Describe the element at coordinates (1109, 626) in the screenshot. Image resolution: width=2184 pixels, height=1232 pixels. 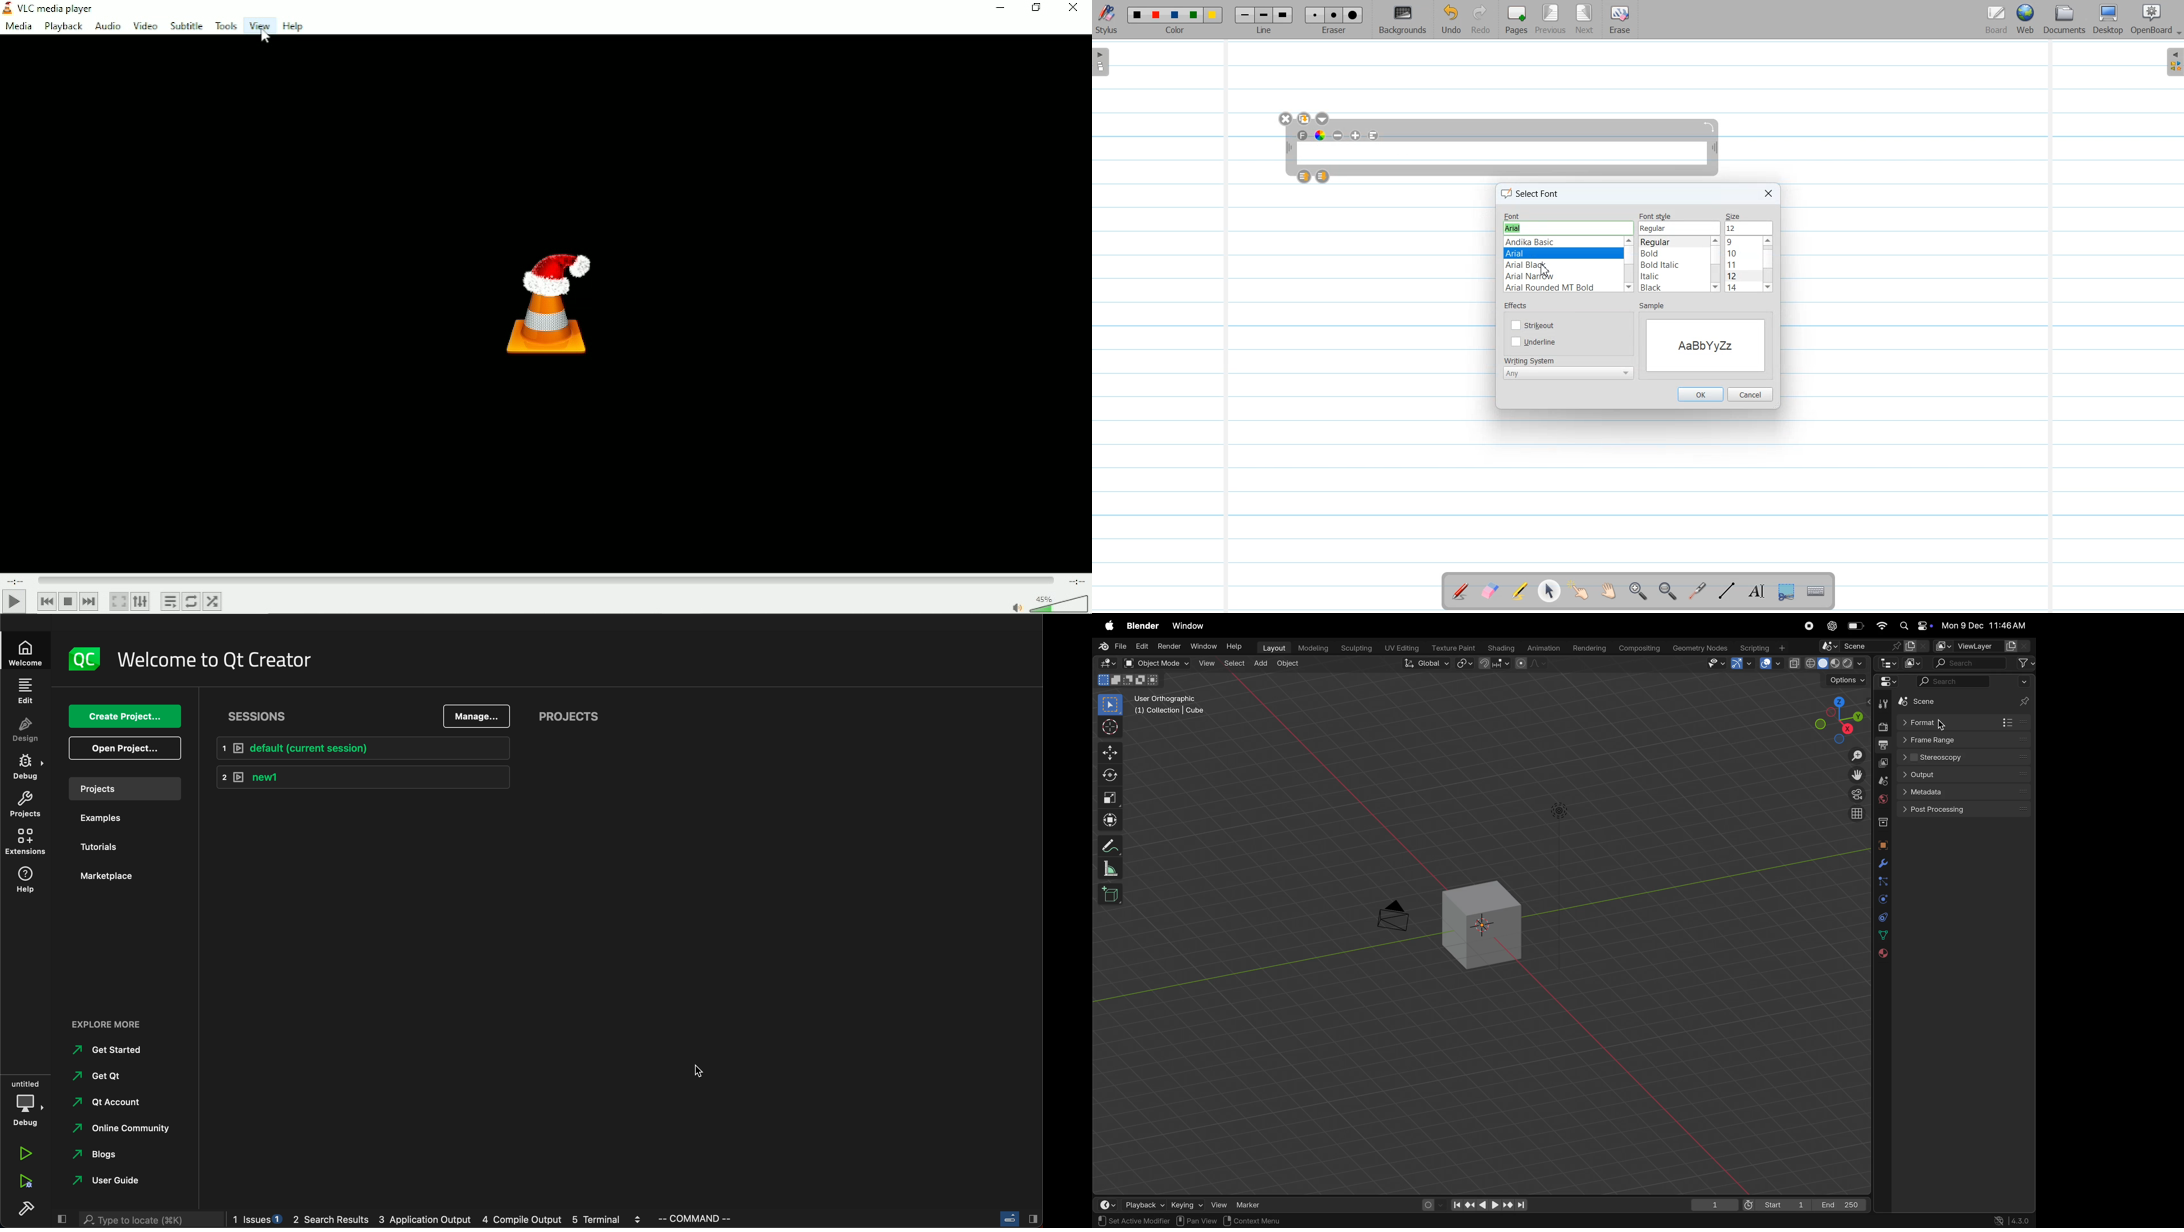
I see `apple menu` at that location.